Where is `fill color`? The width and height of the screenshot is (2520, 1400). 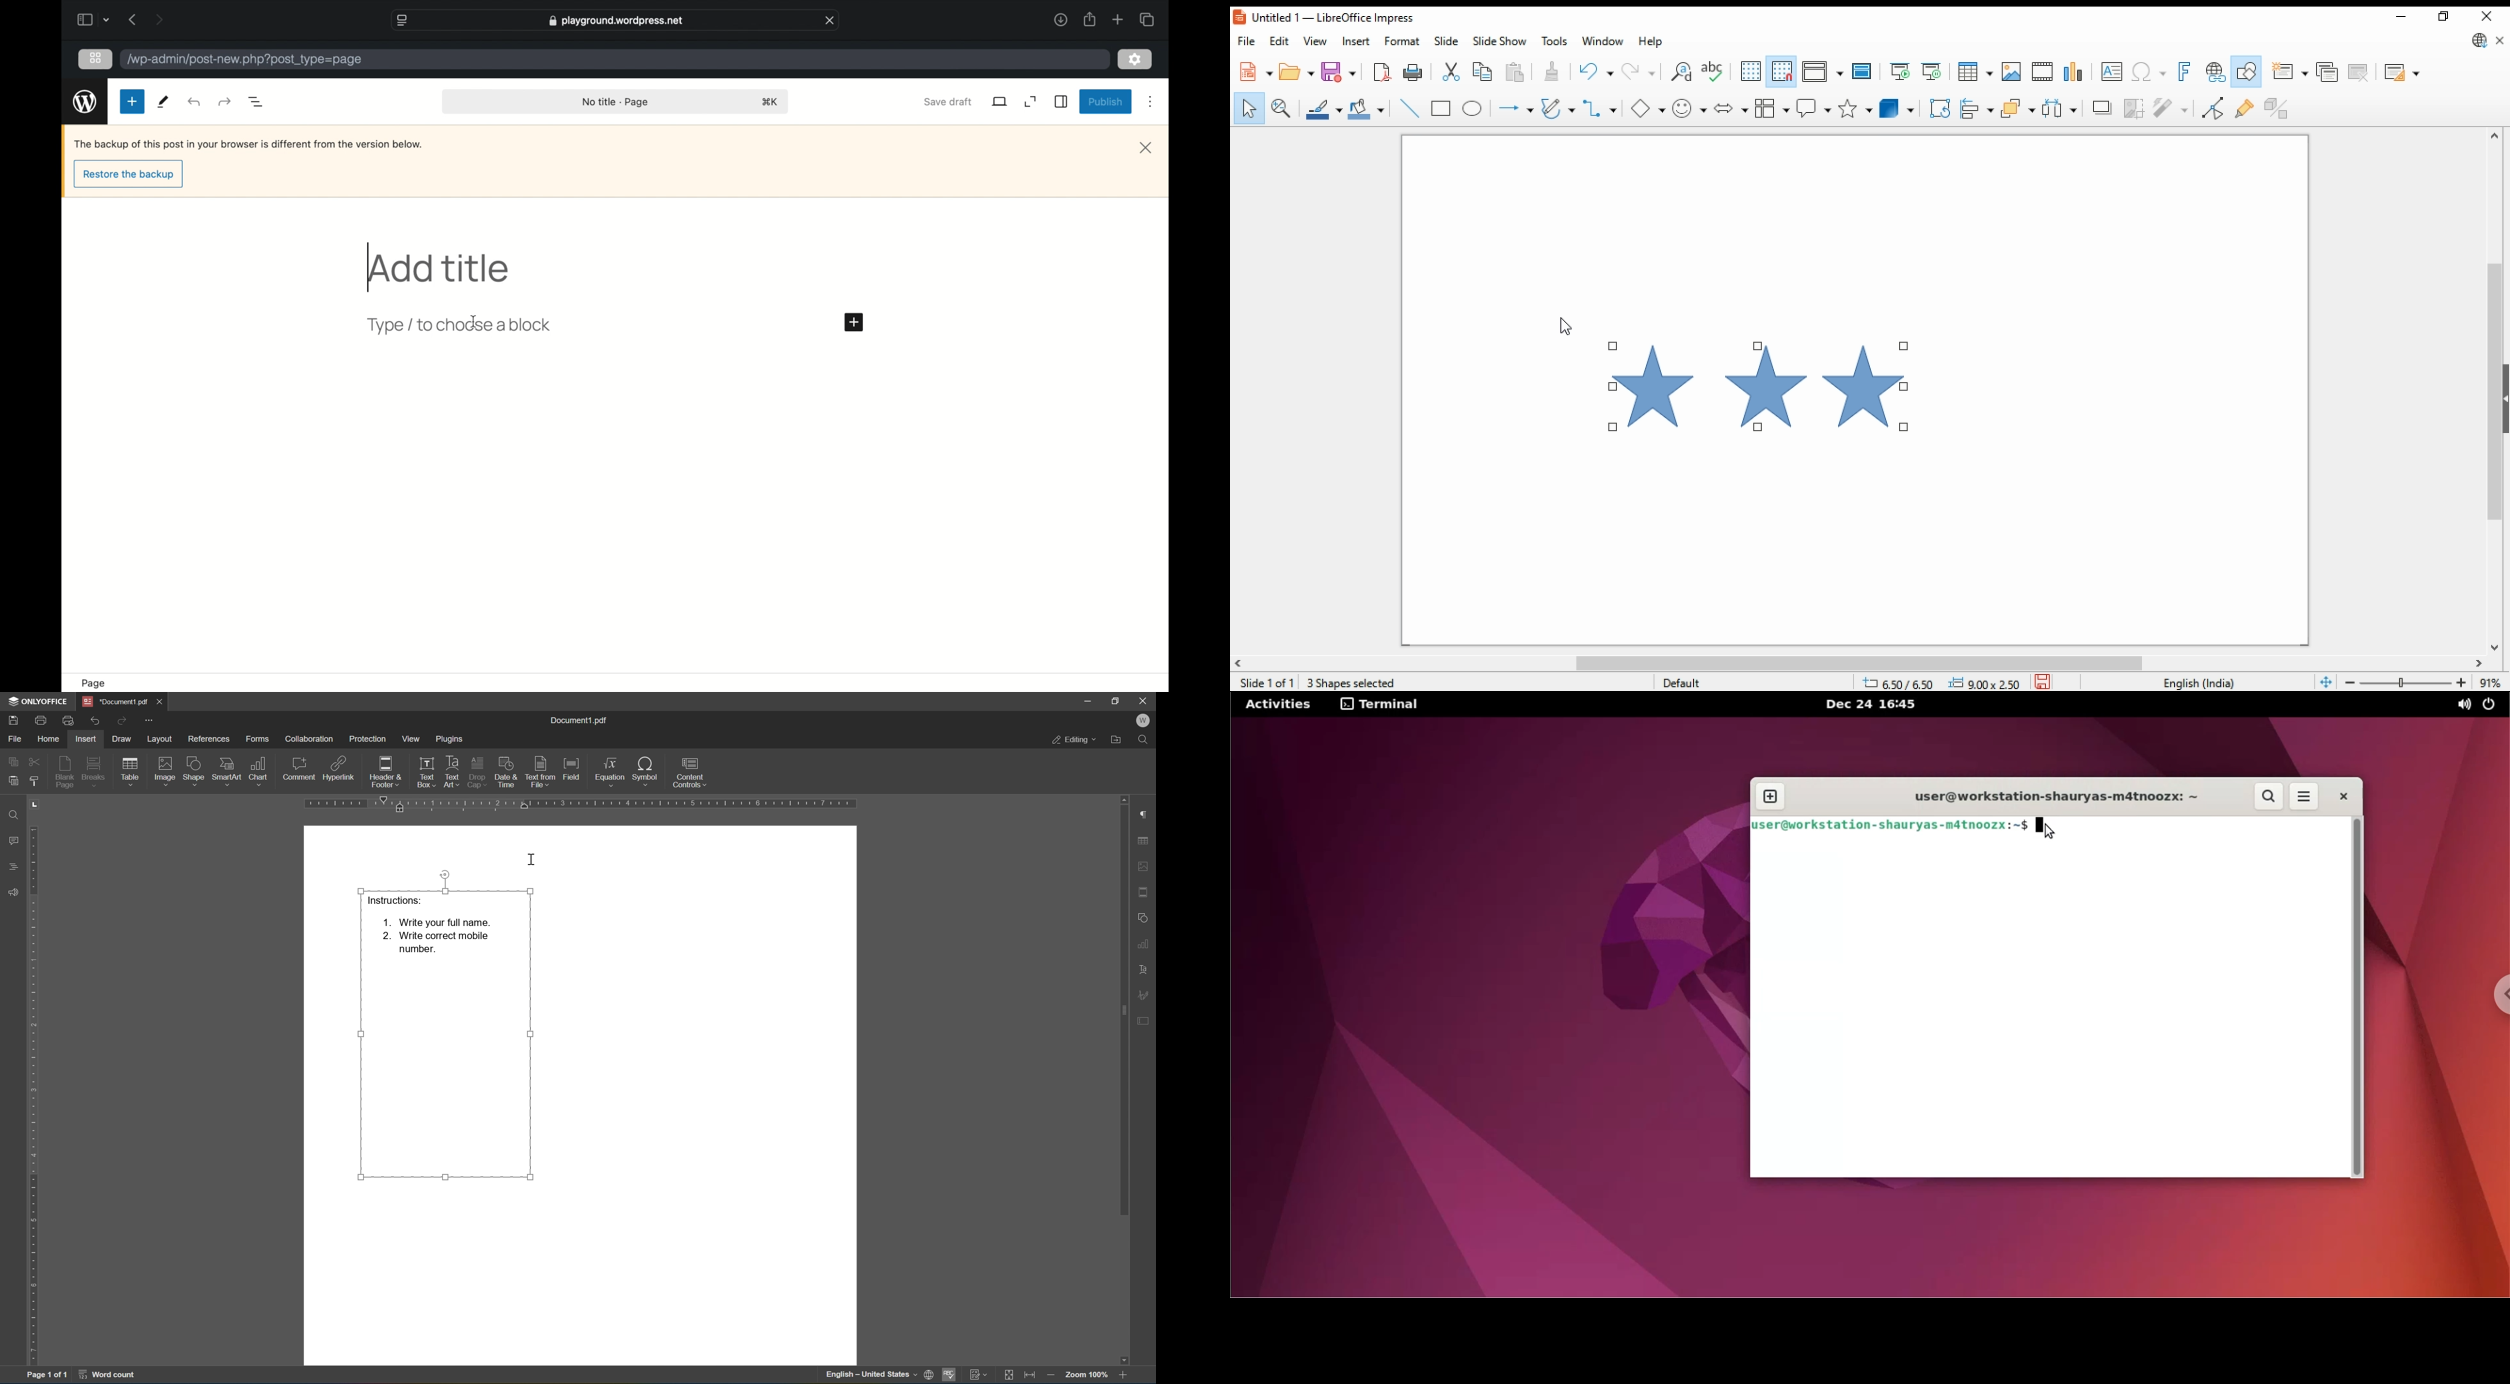 fill color is located at coordinates (1369, 108).